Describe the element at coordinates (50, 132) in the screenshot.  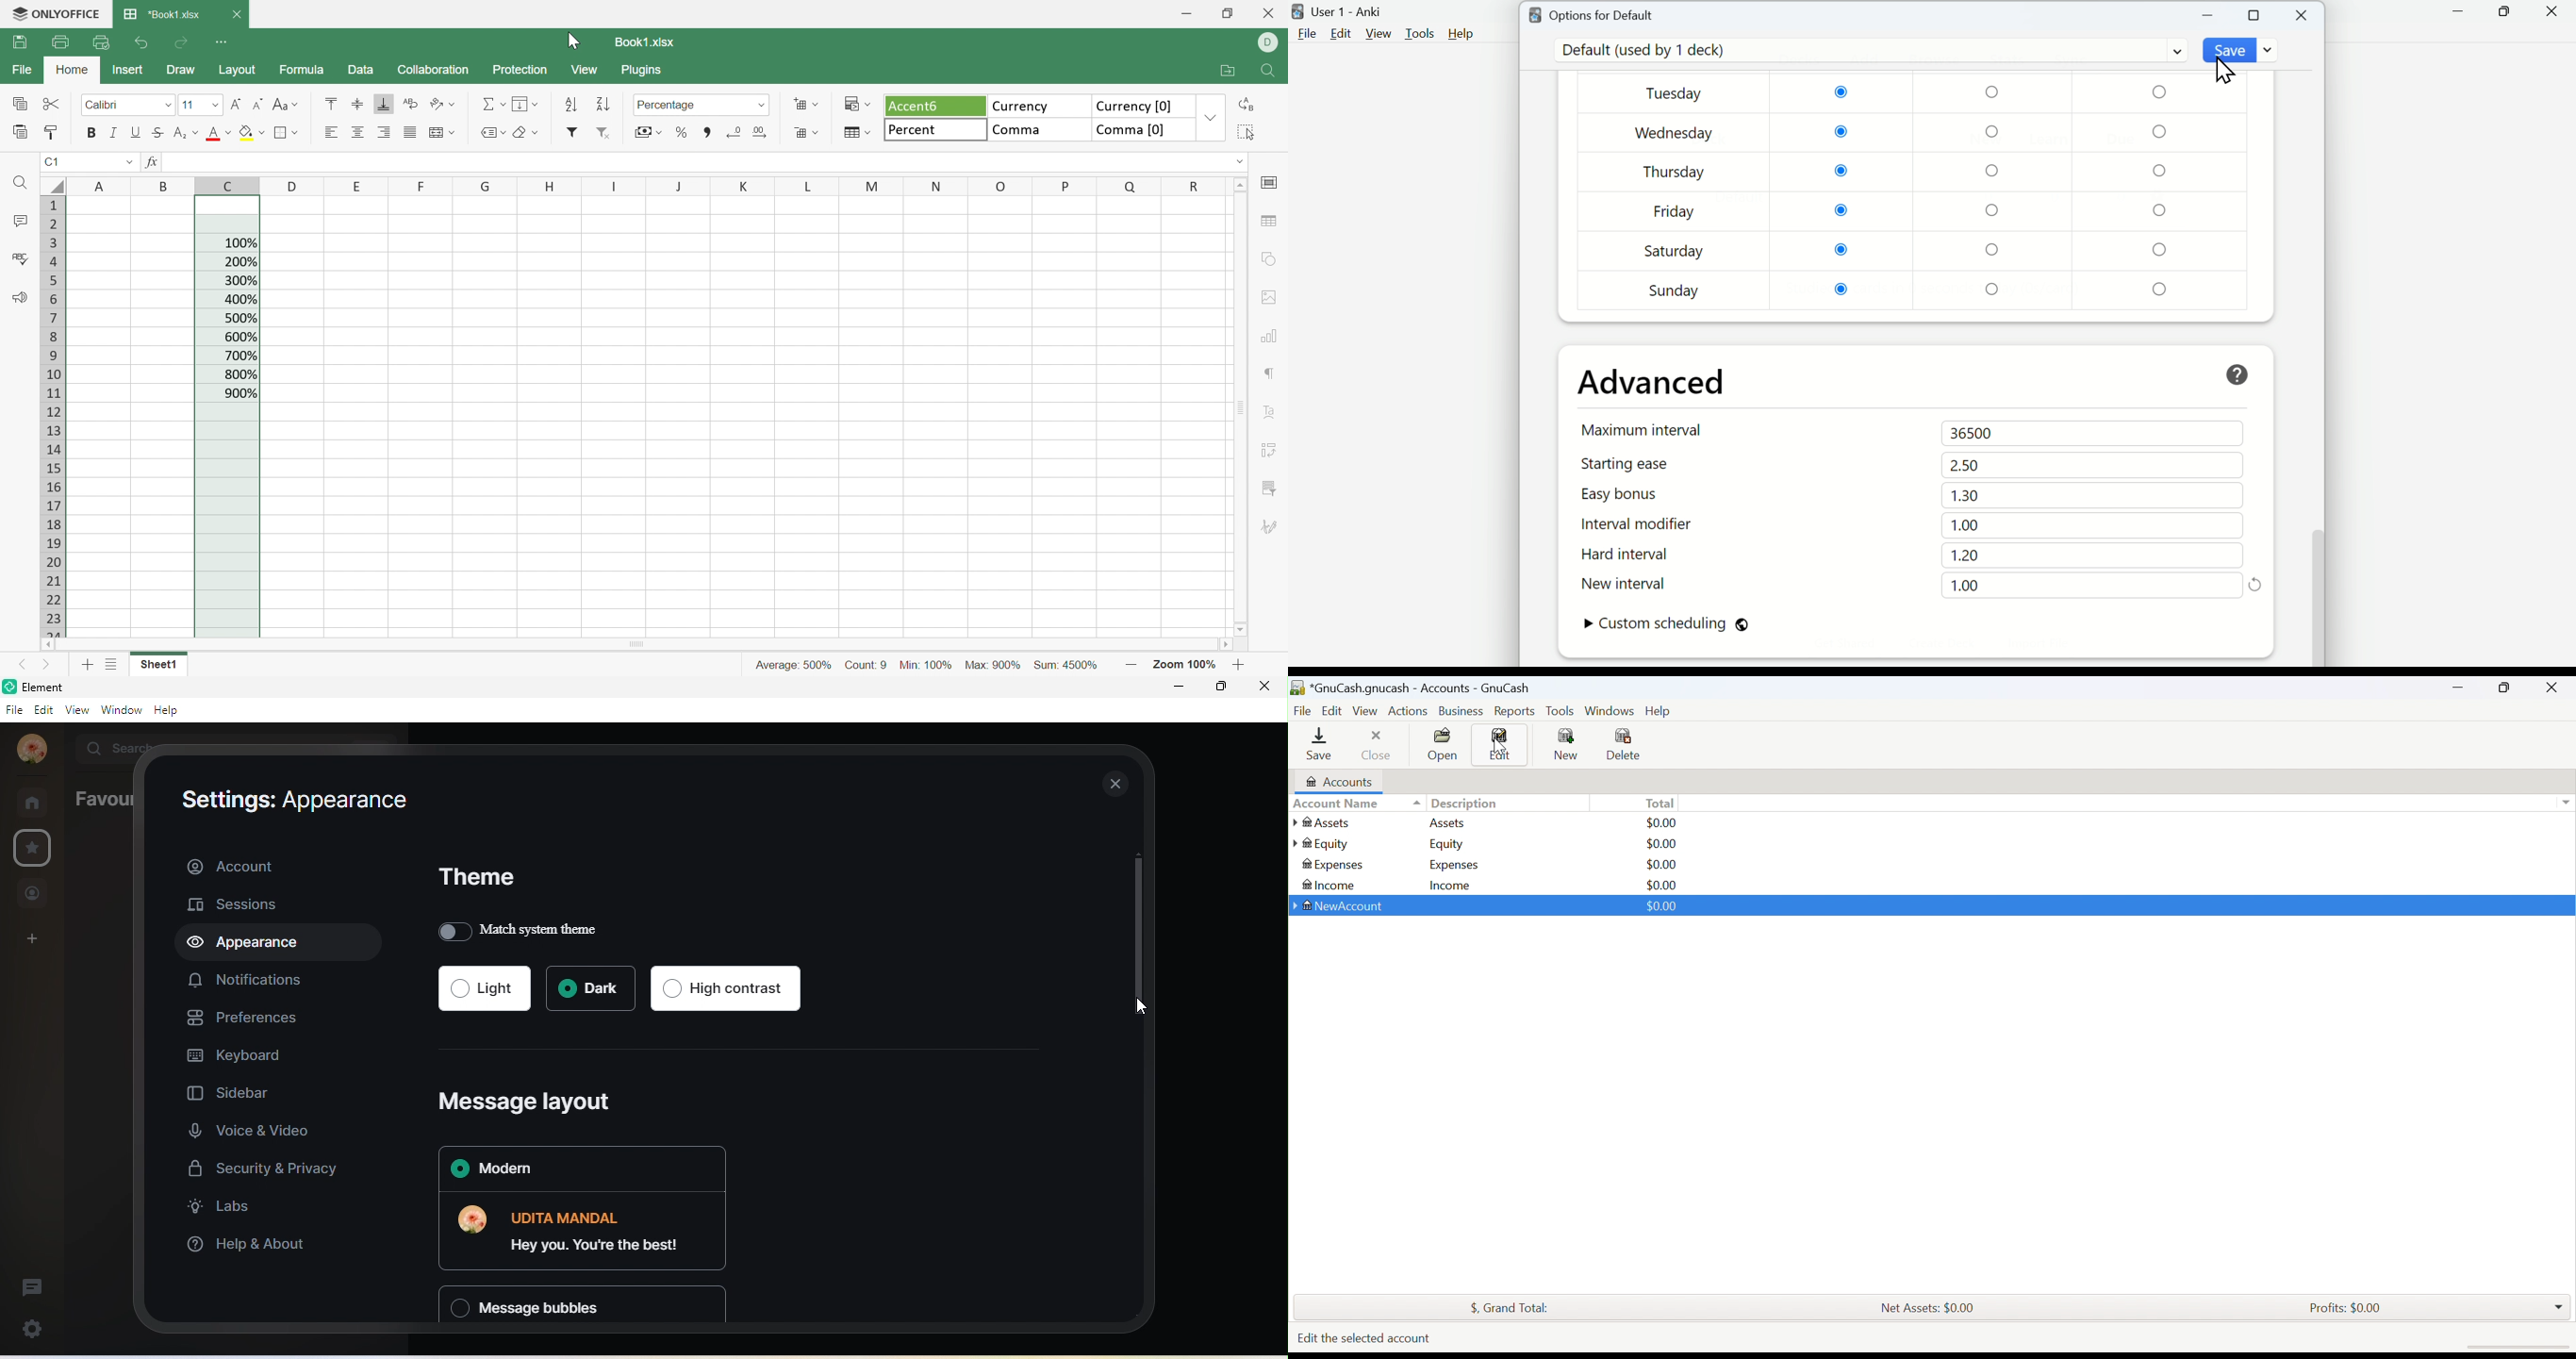
I see `Copy Style` at that location.